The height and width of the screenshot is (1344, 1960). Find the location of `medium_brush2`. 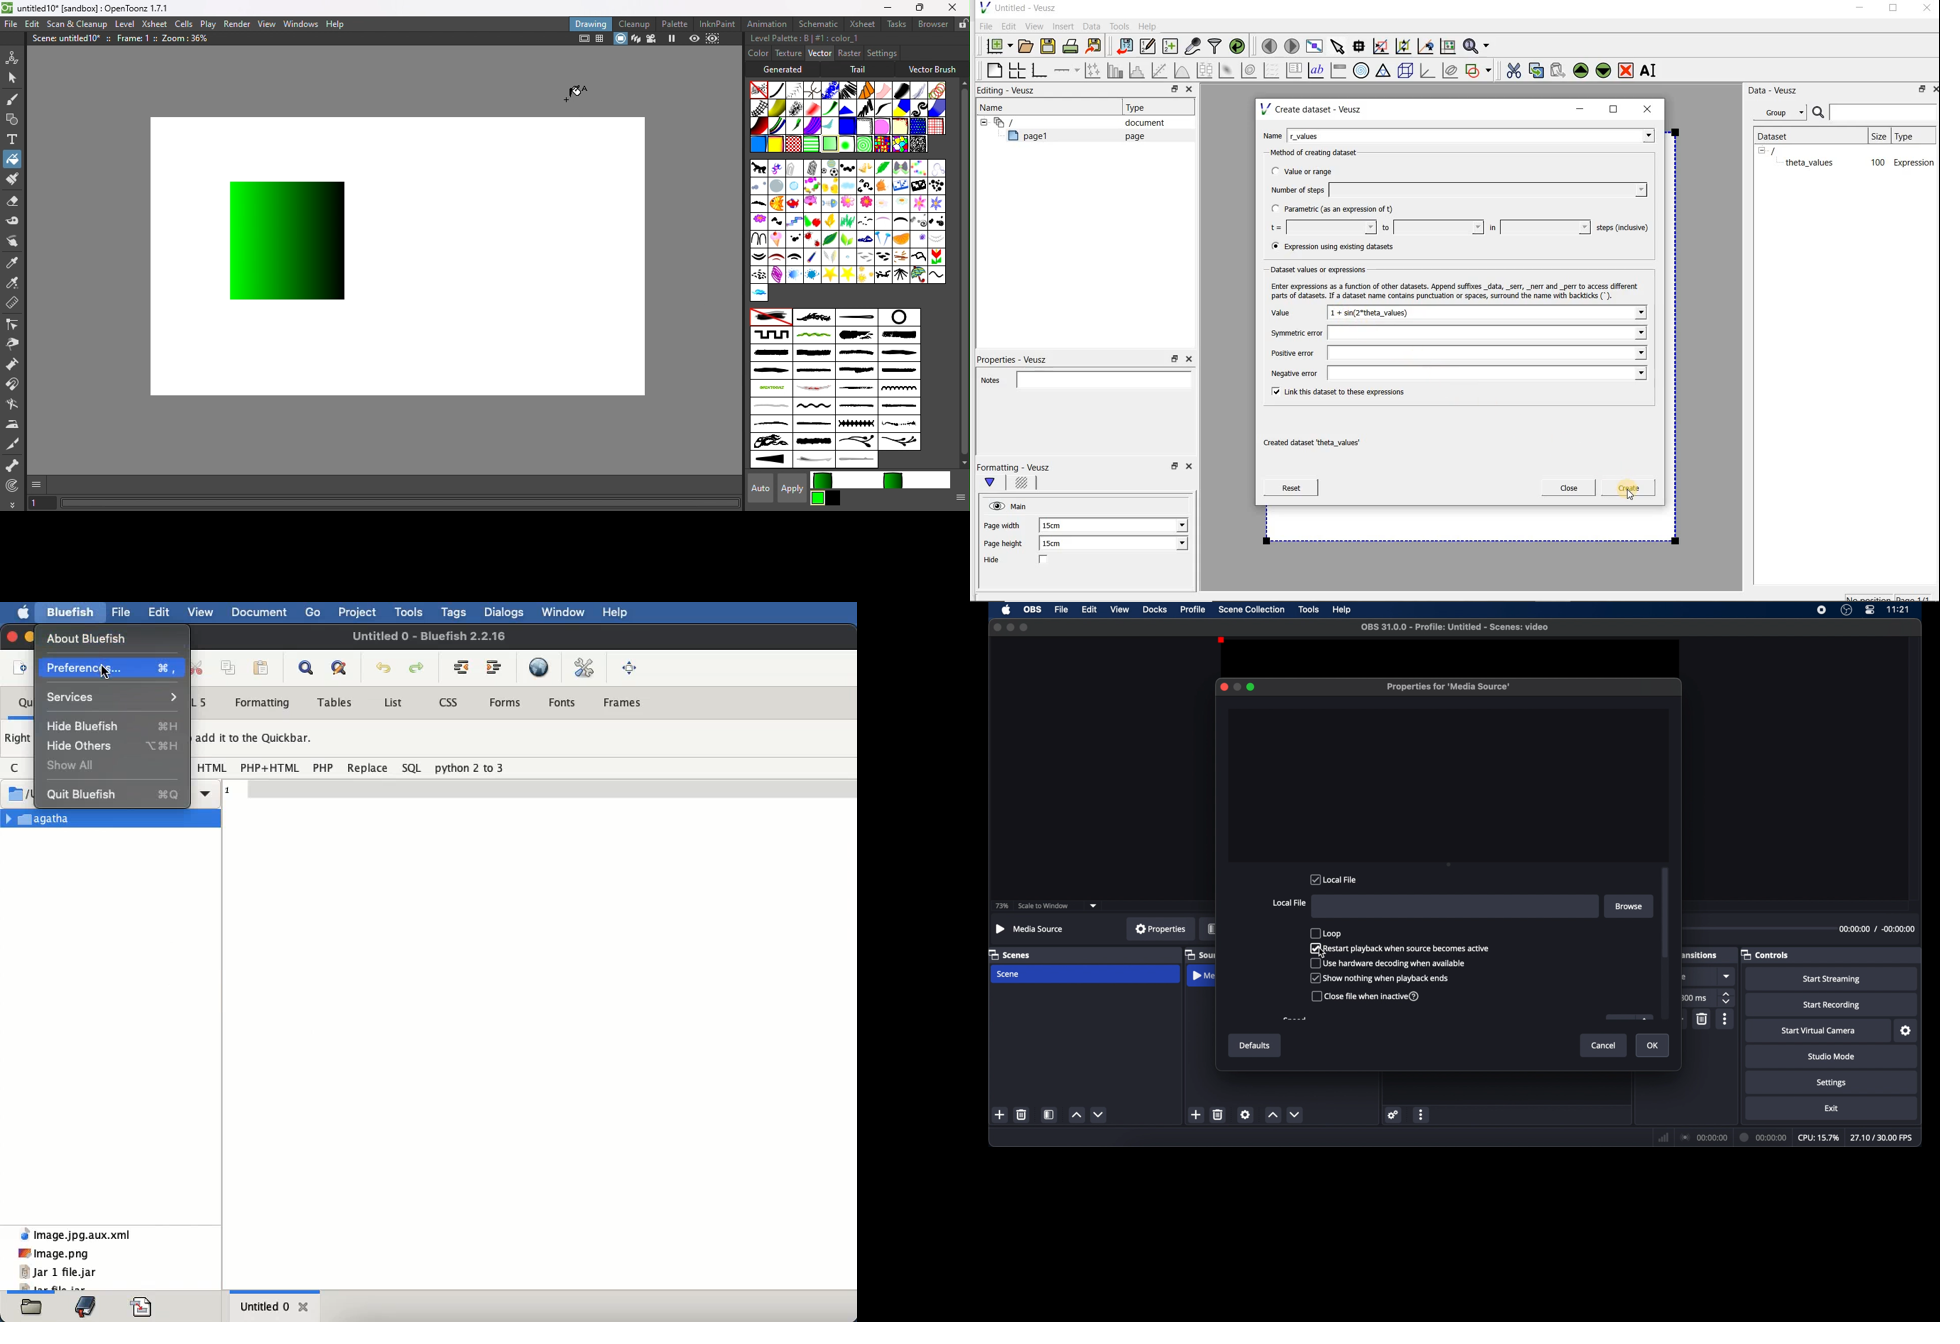

medium_brush2 is located at coordinates (899, 353).